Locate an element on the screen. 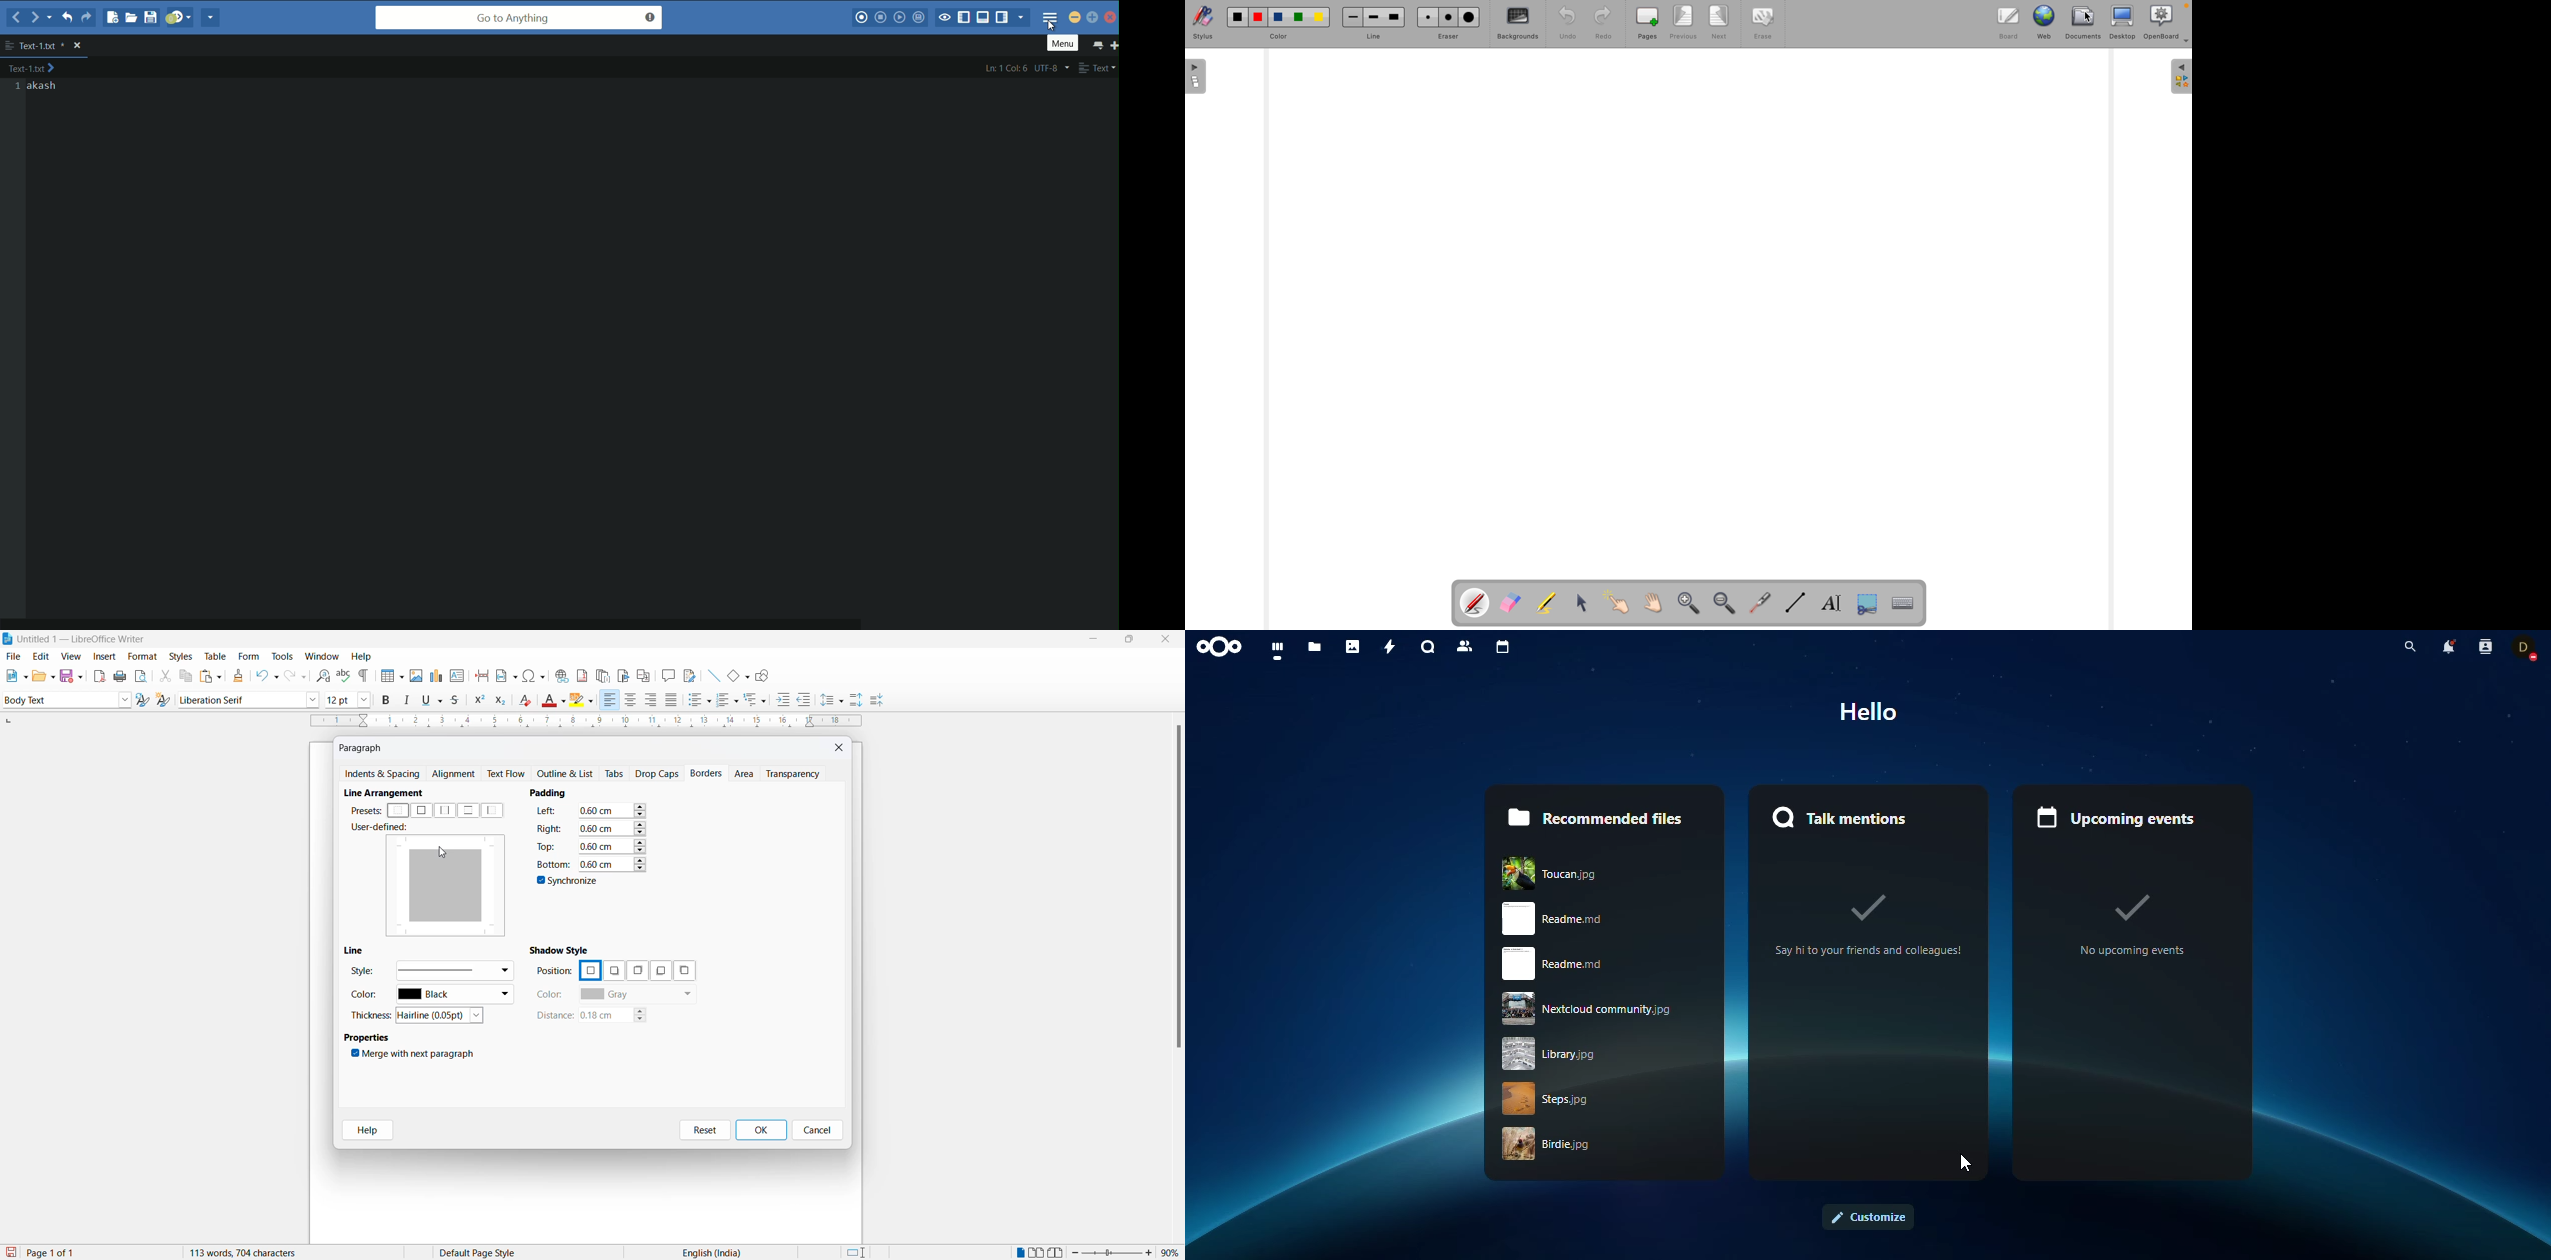  copy is located at coordinates (184, 676).